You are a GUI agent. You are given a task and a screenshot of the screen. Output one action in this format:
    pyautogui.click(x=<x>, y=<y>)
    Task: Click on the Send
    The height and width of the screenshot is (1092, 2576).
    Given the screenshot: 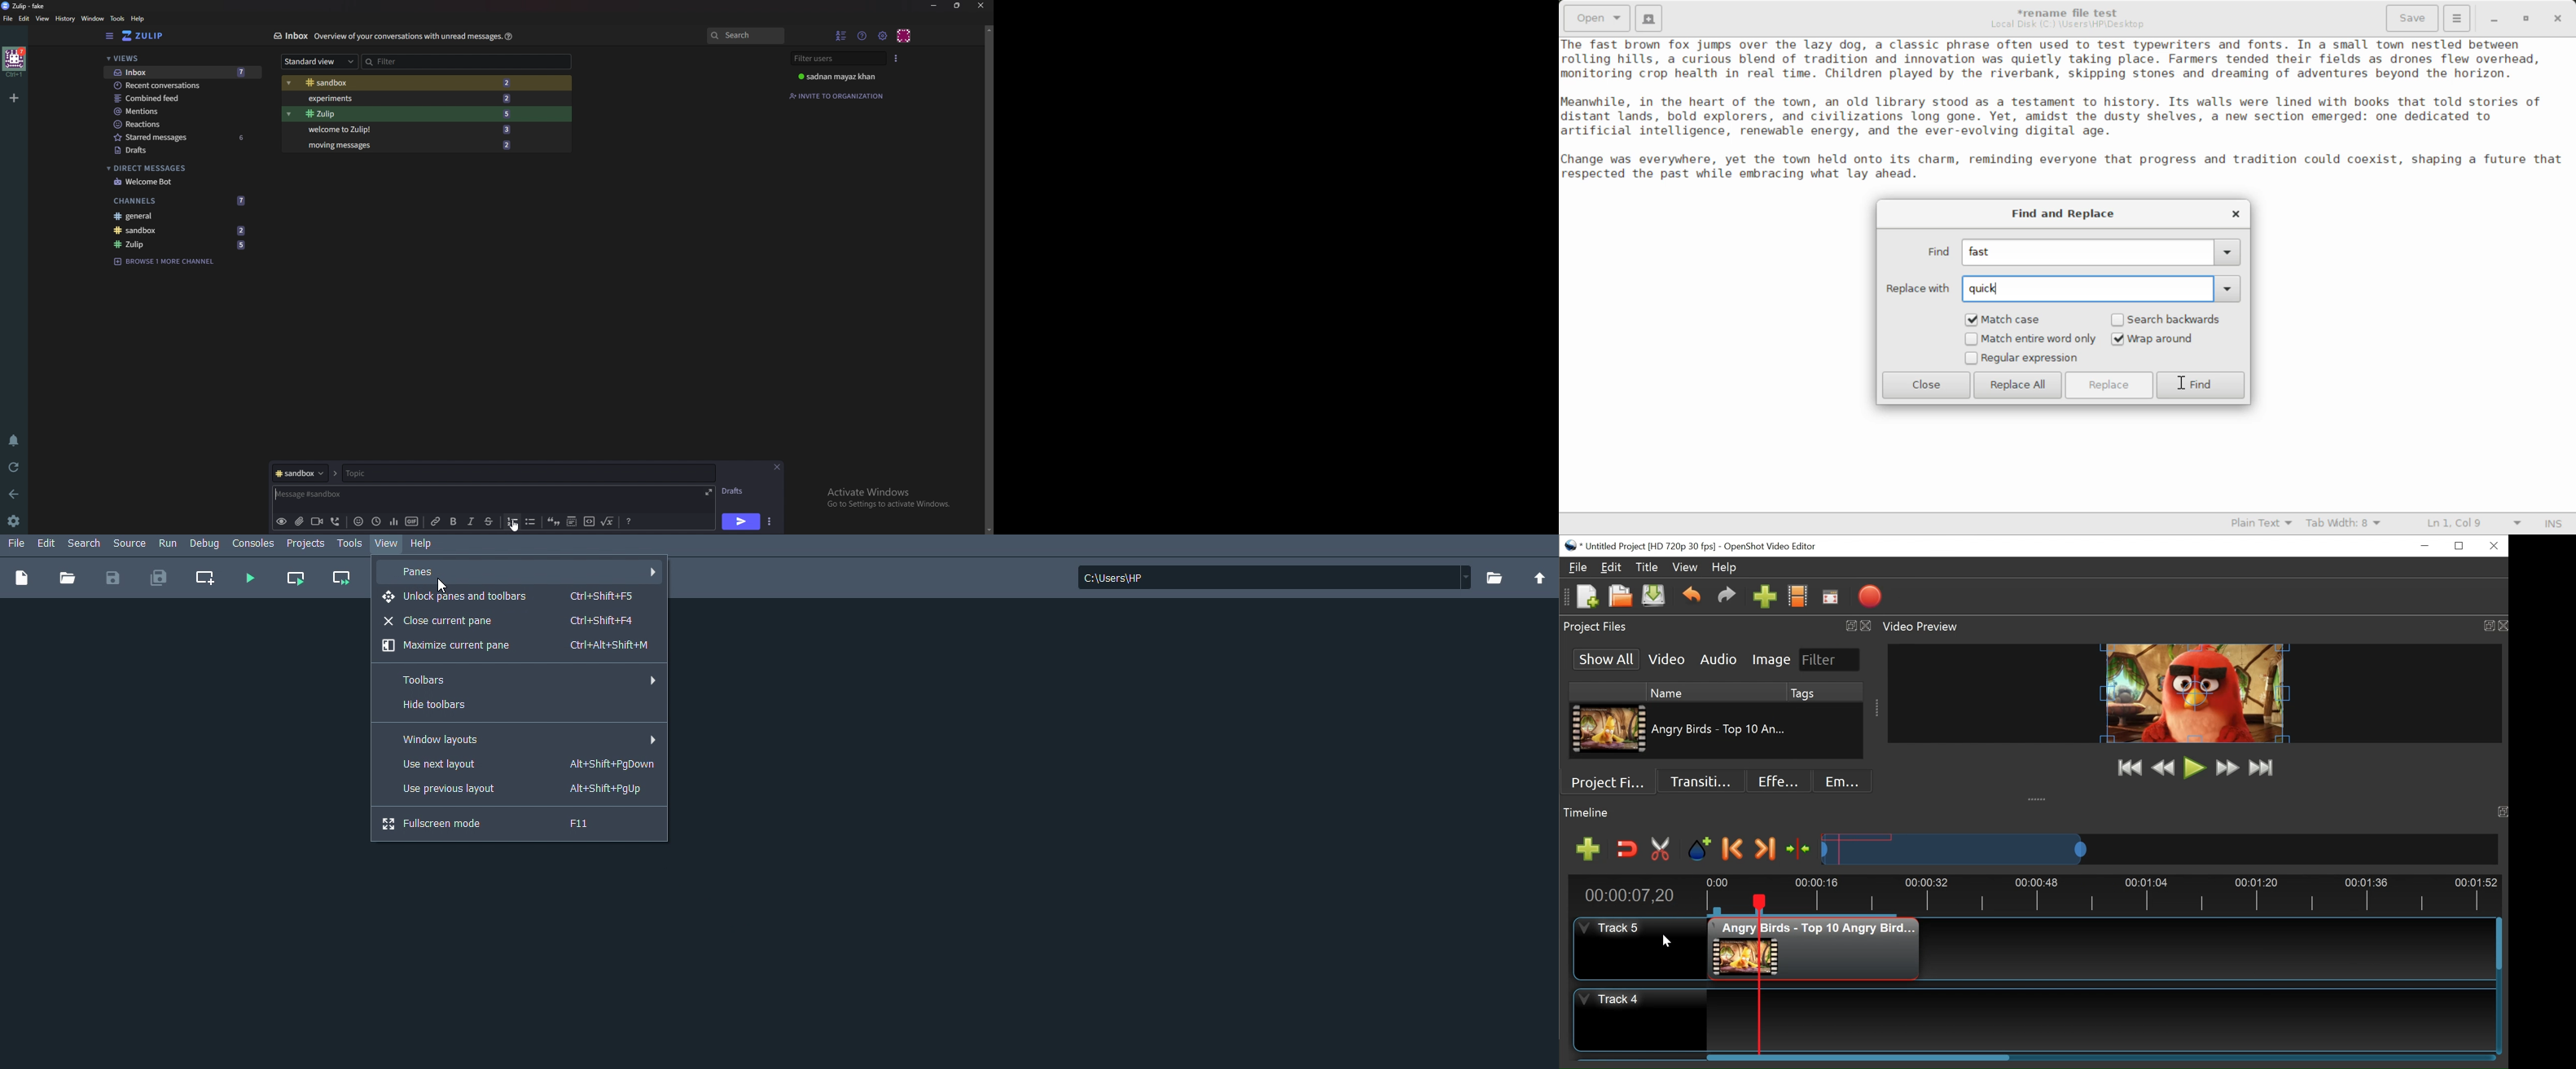 What is the action you would take?
    pyautogui.click(x=741, y=522)
    